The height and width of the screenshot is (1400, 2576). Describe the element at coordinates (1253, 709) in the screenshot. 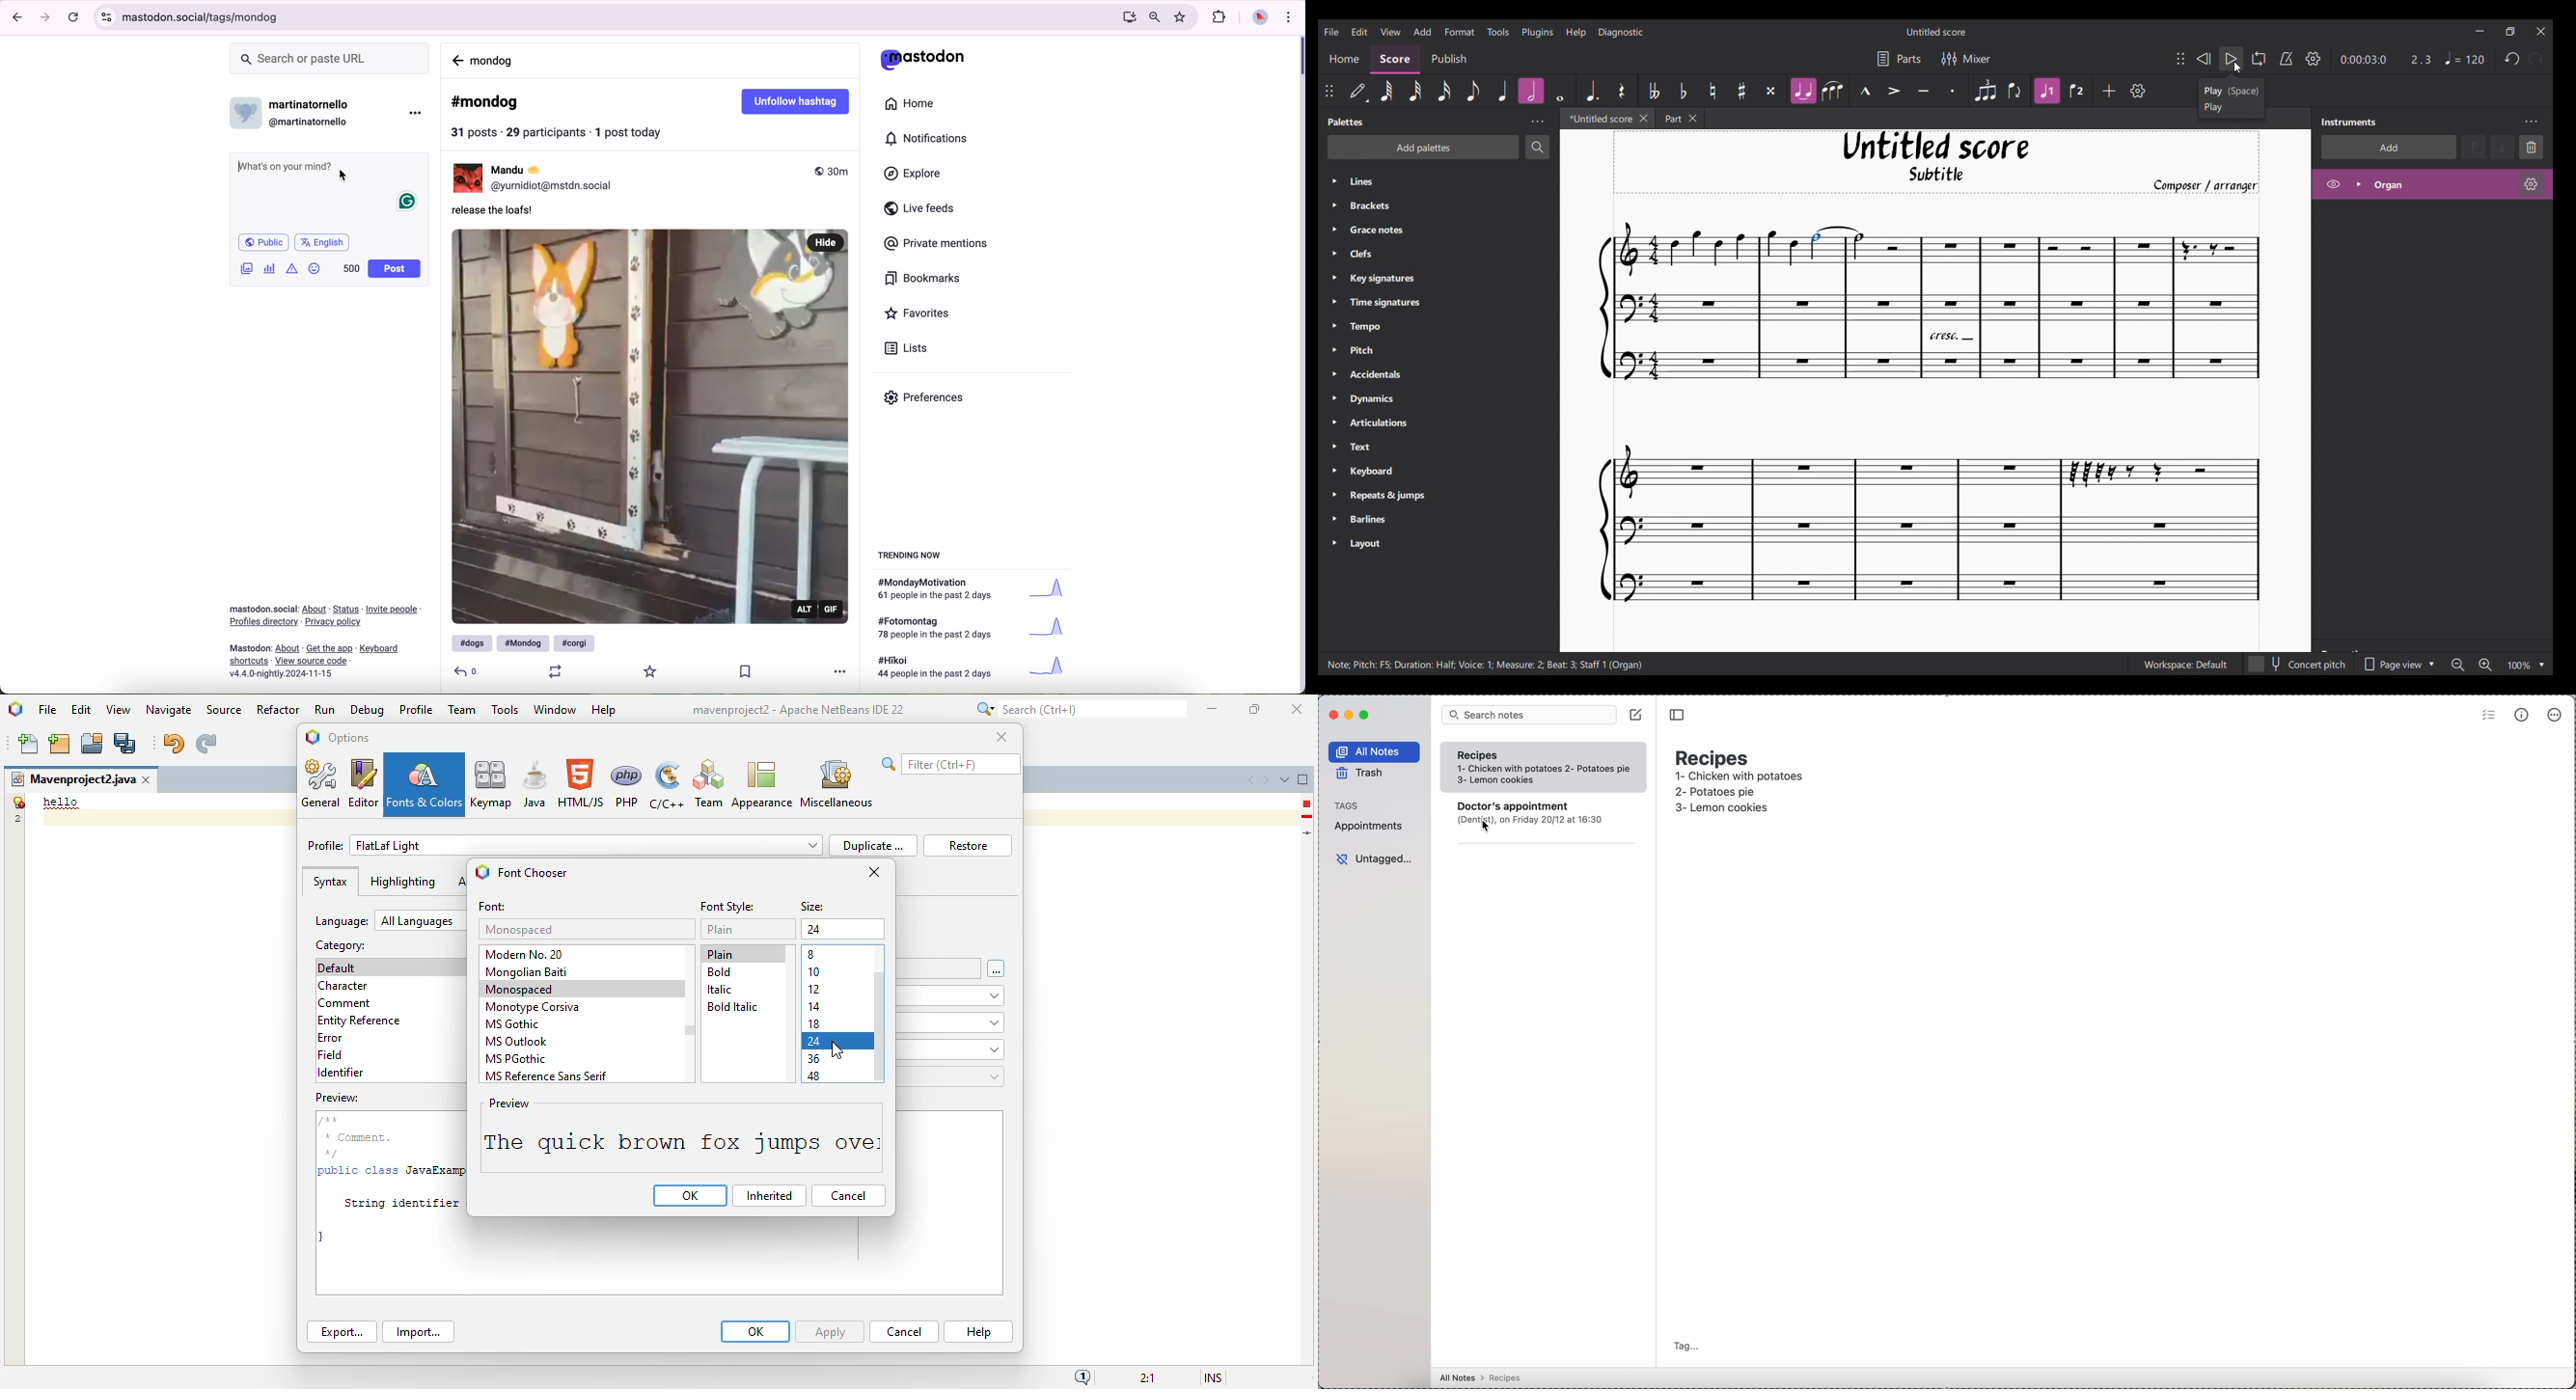

I see `maximize` at that location.